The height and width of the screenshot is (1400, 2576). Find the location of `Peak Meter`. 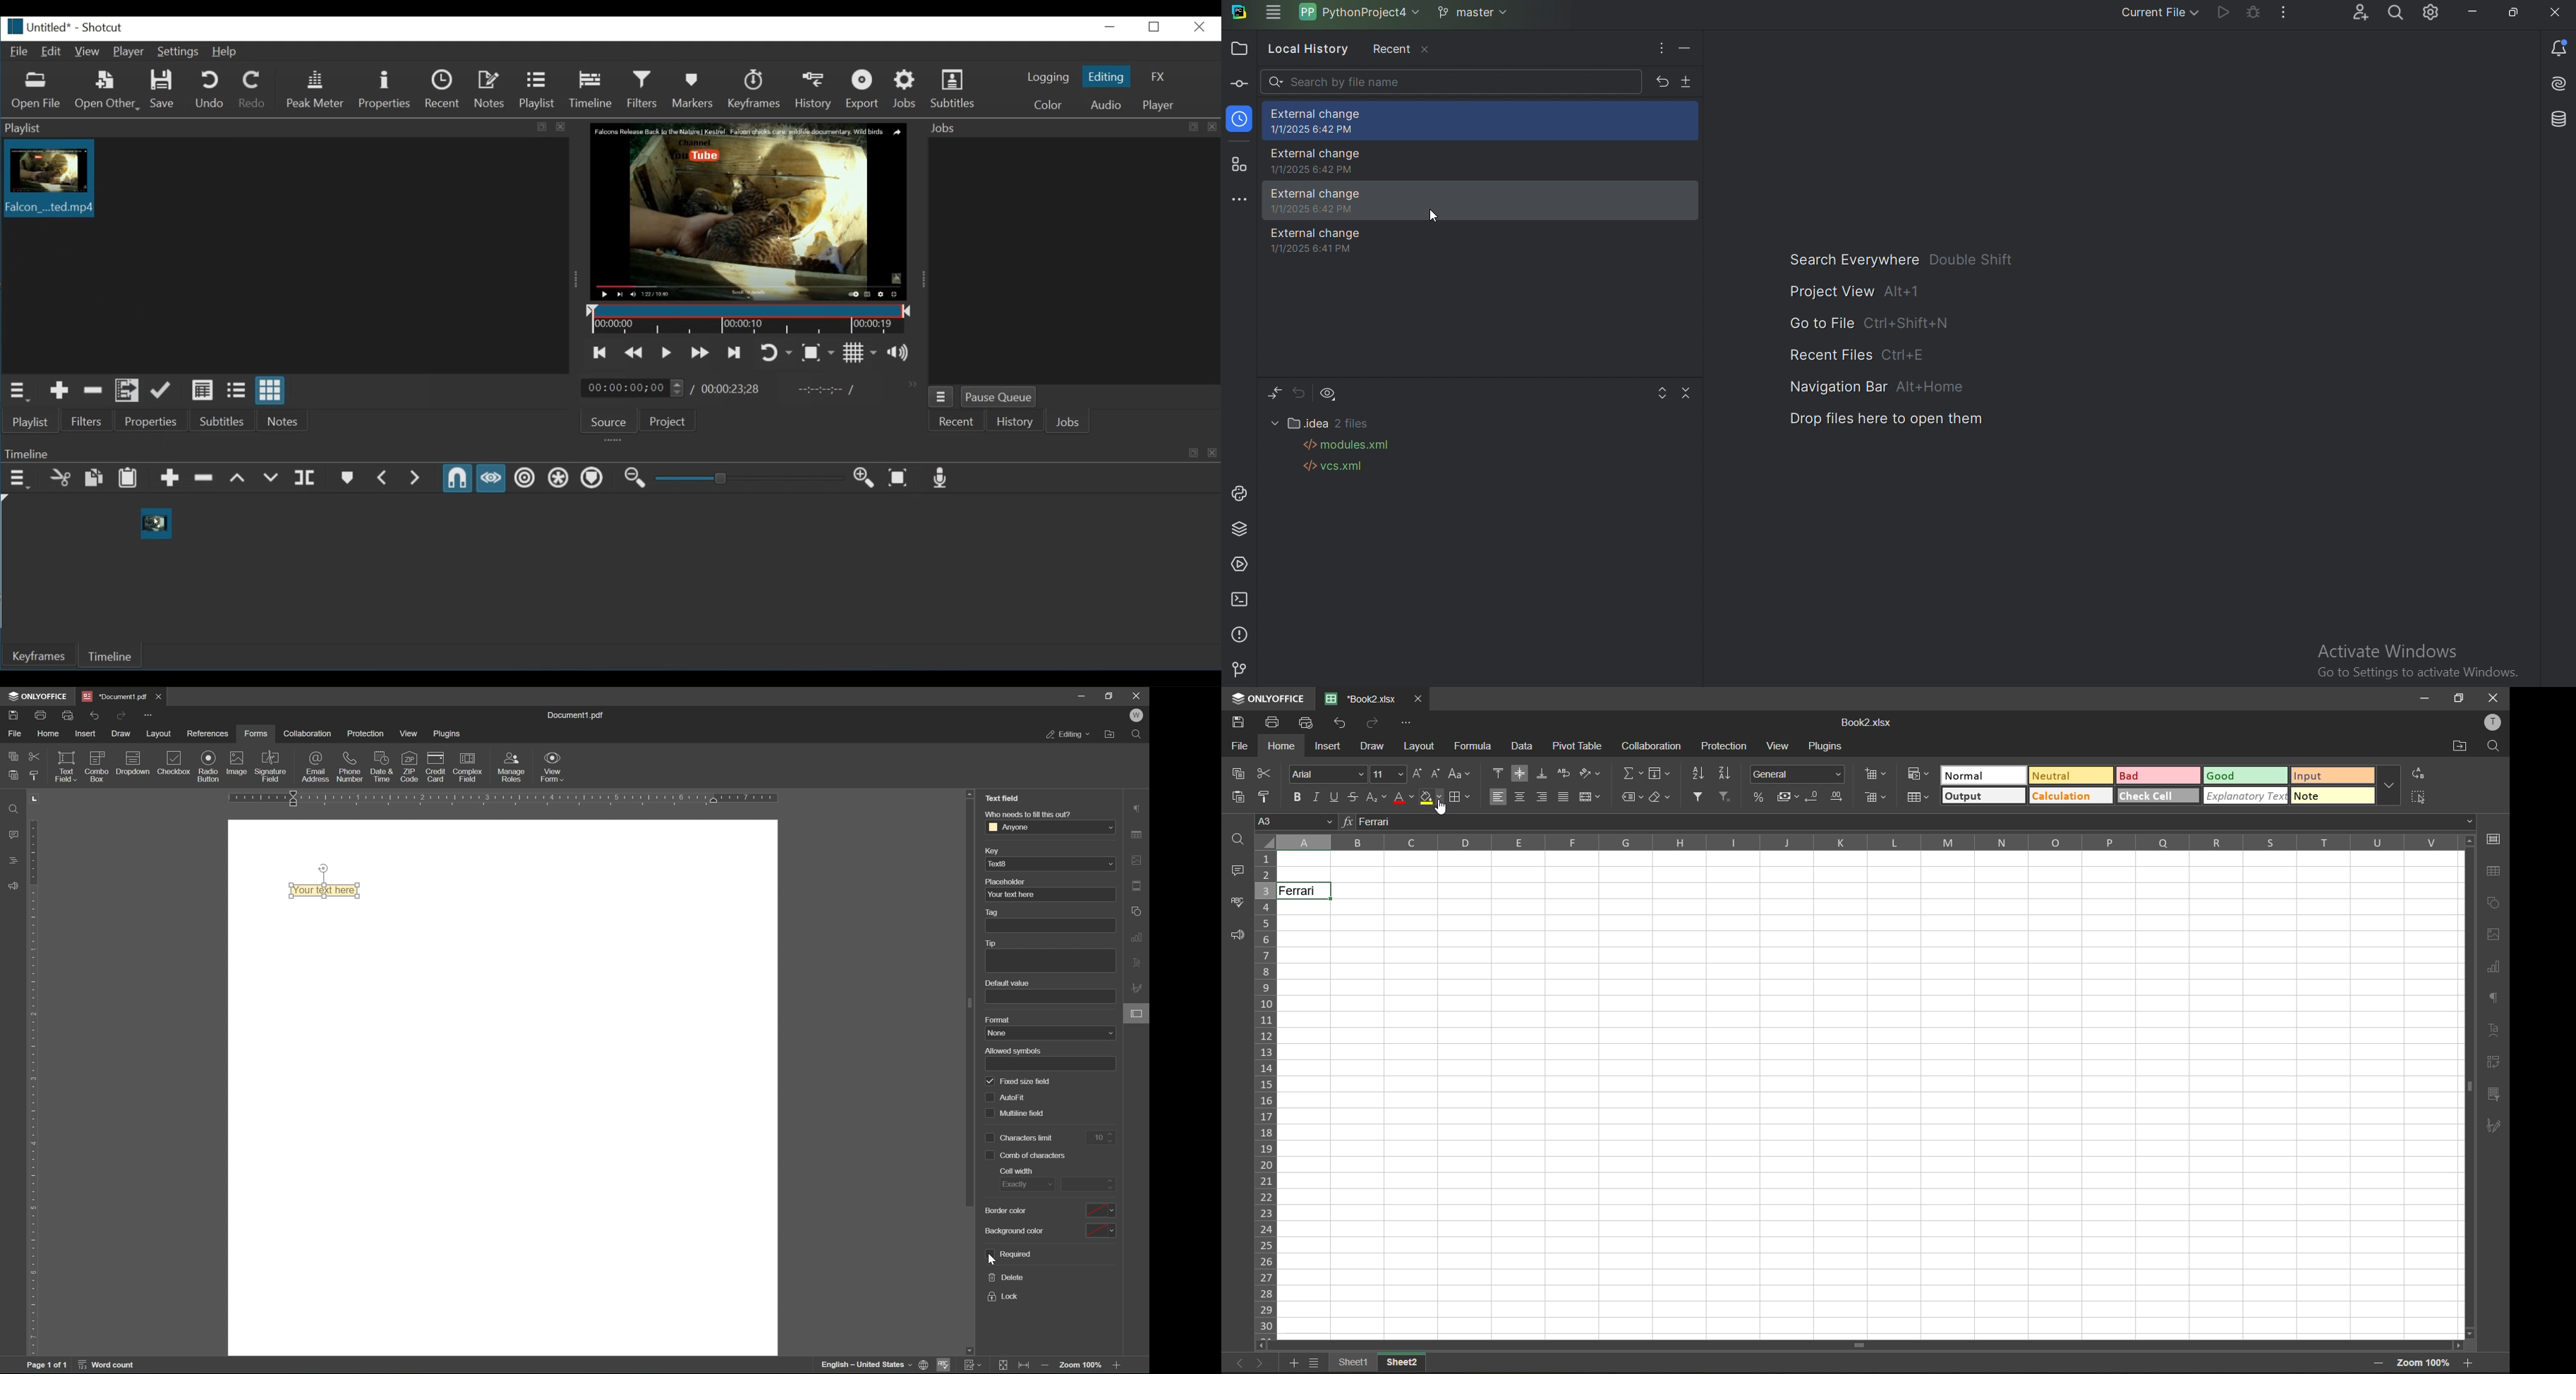

Peak Meter is located at coordinates (318, 89).